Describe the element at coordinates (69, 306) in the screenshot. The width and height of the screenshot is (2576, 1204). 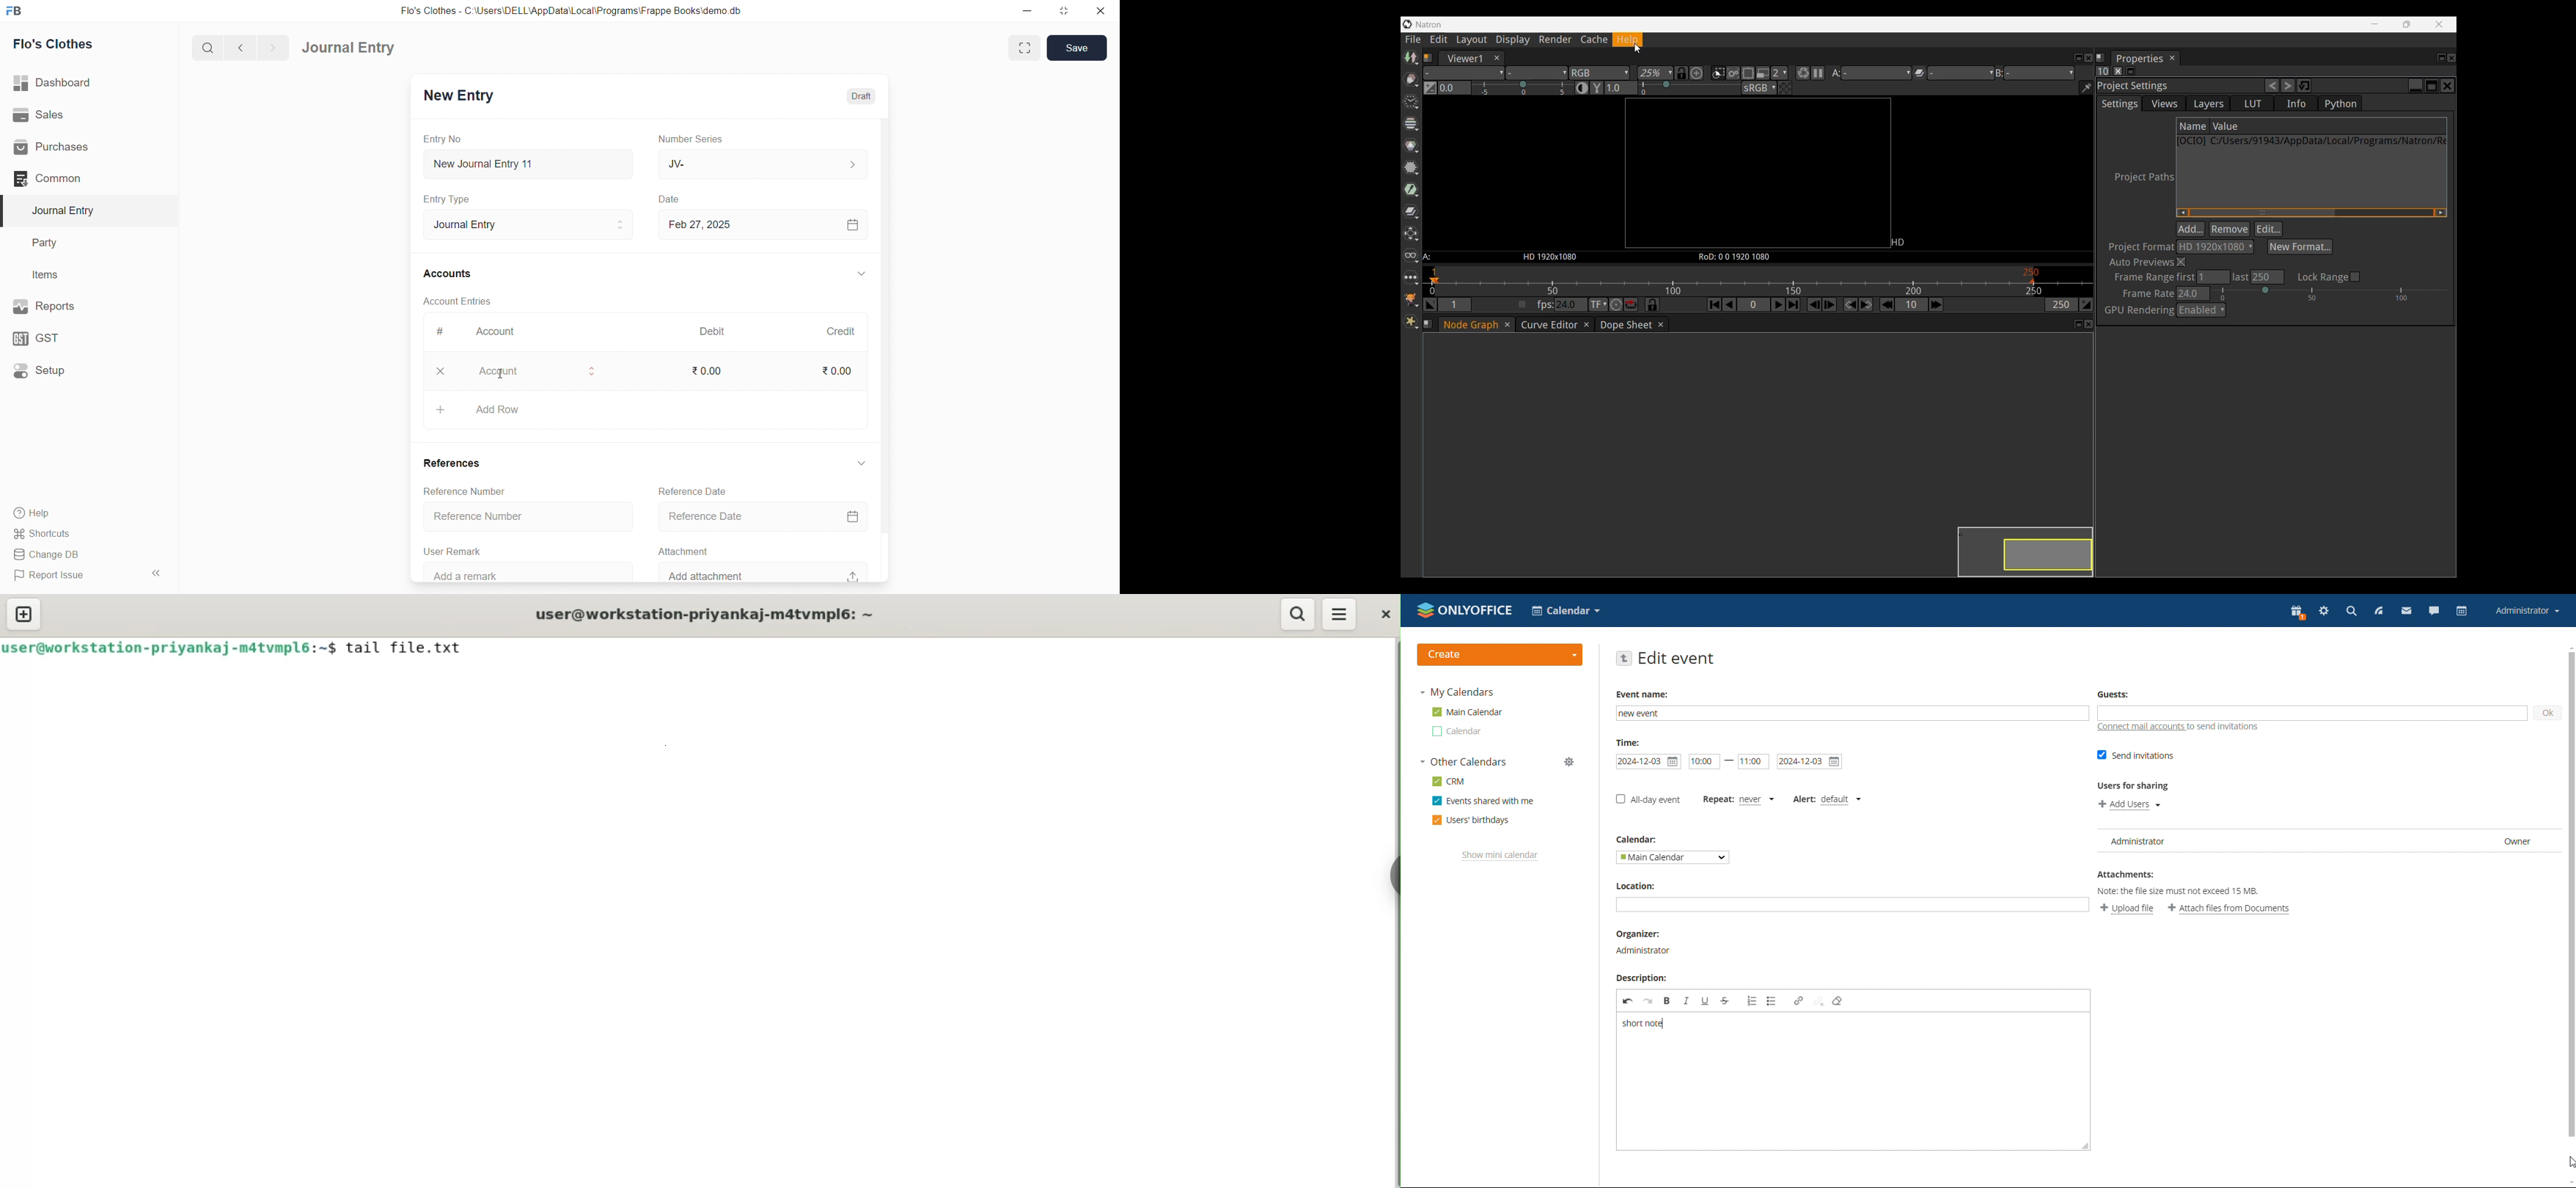
I see `Reports` at that location.